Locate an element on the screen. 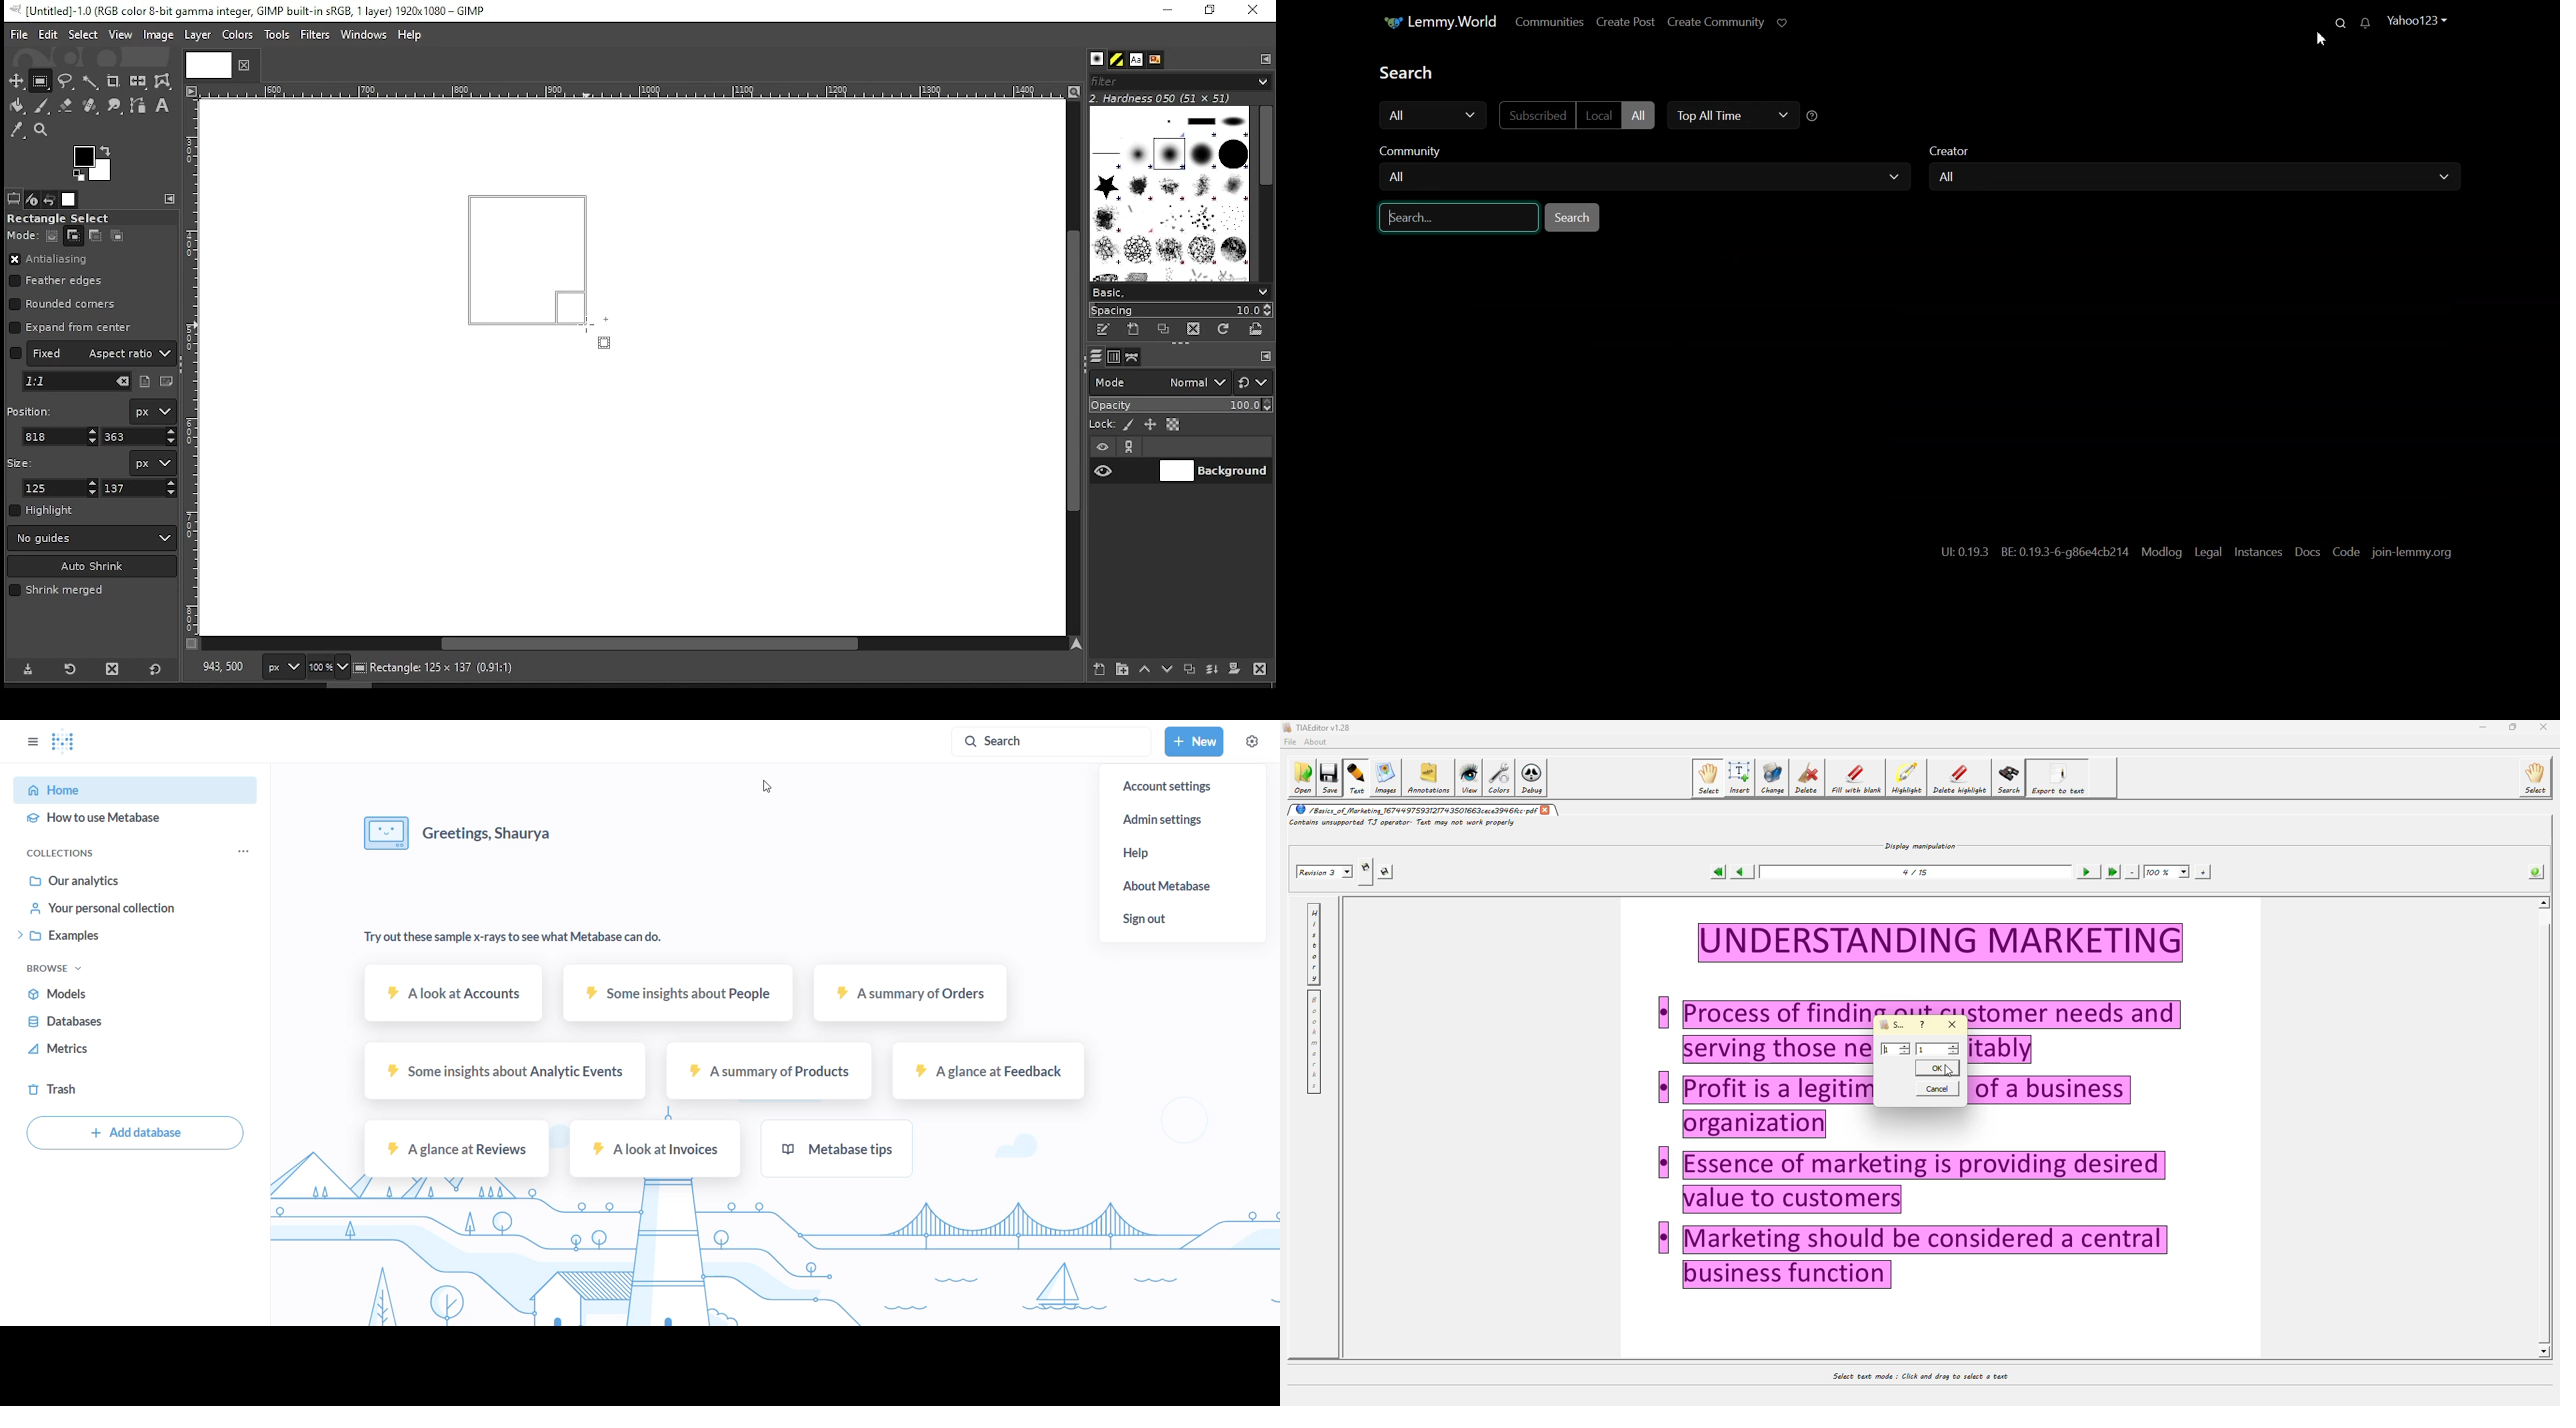  active selection is located at coordinates (536, 268).